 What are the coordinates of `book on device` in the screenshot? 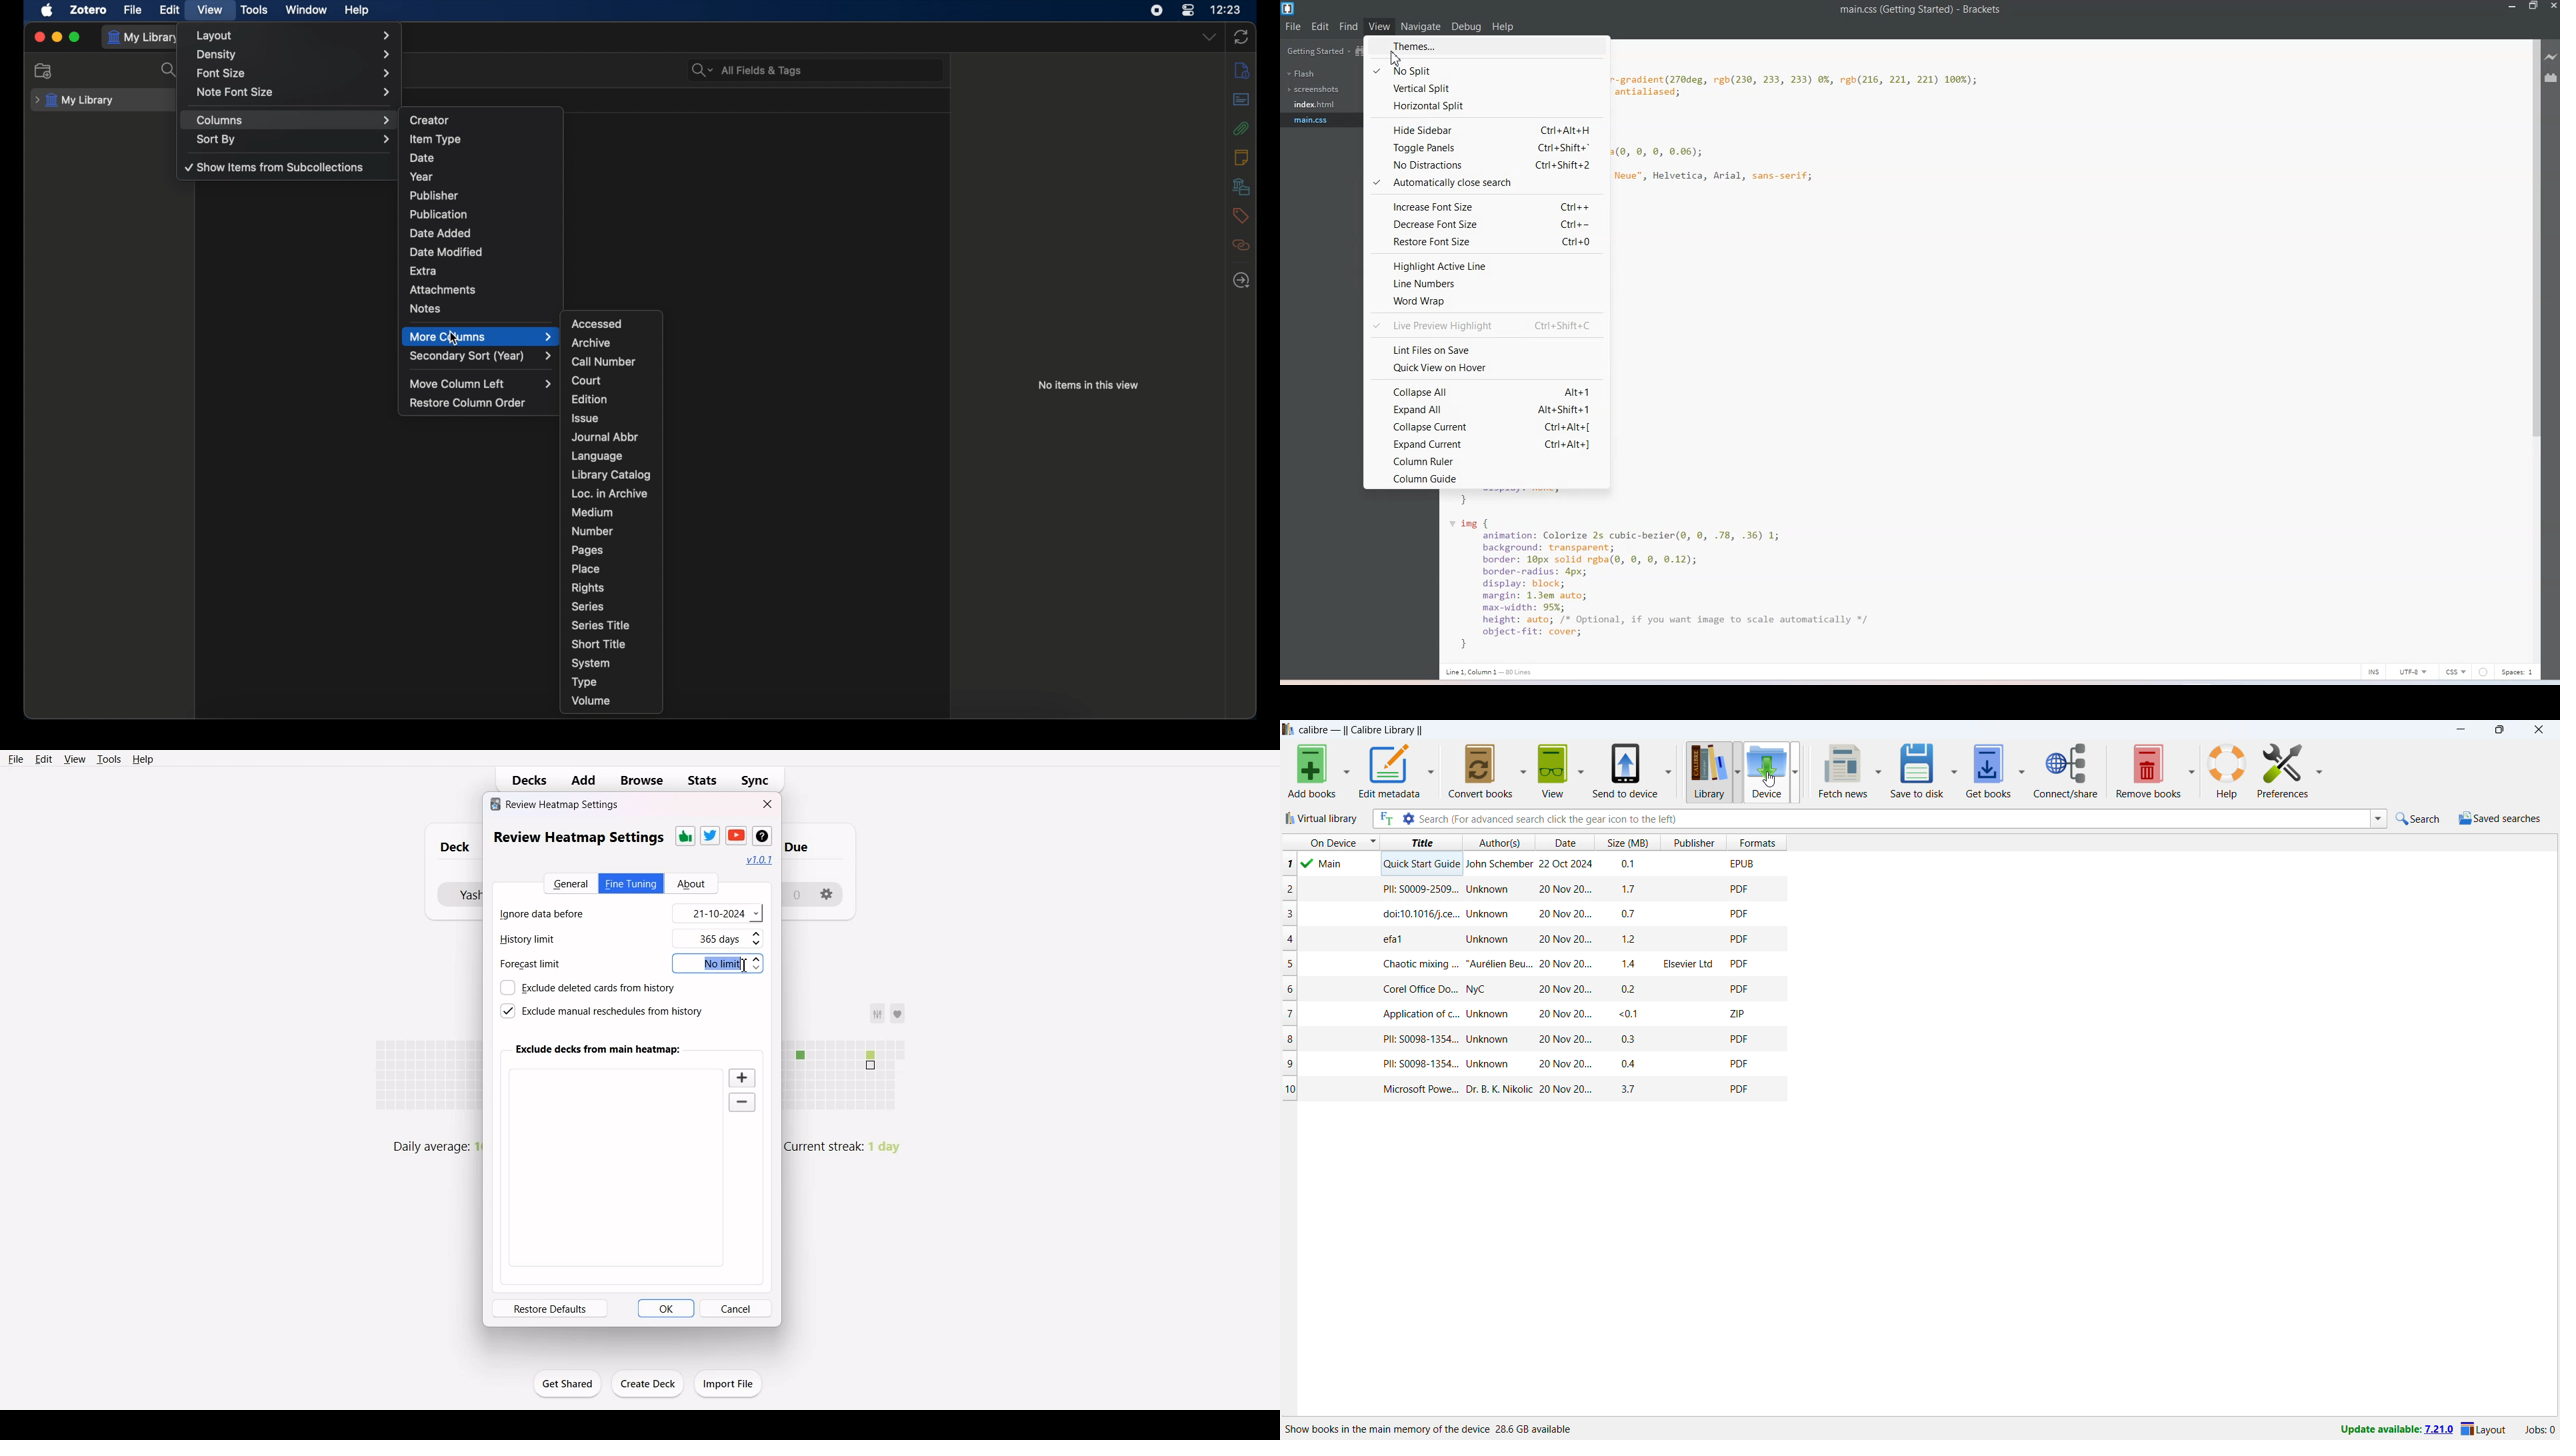 It's located at (1330, 865).